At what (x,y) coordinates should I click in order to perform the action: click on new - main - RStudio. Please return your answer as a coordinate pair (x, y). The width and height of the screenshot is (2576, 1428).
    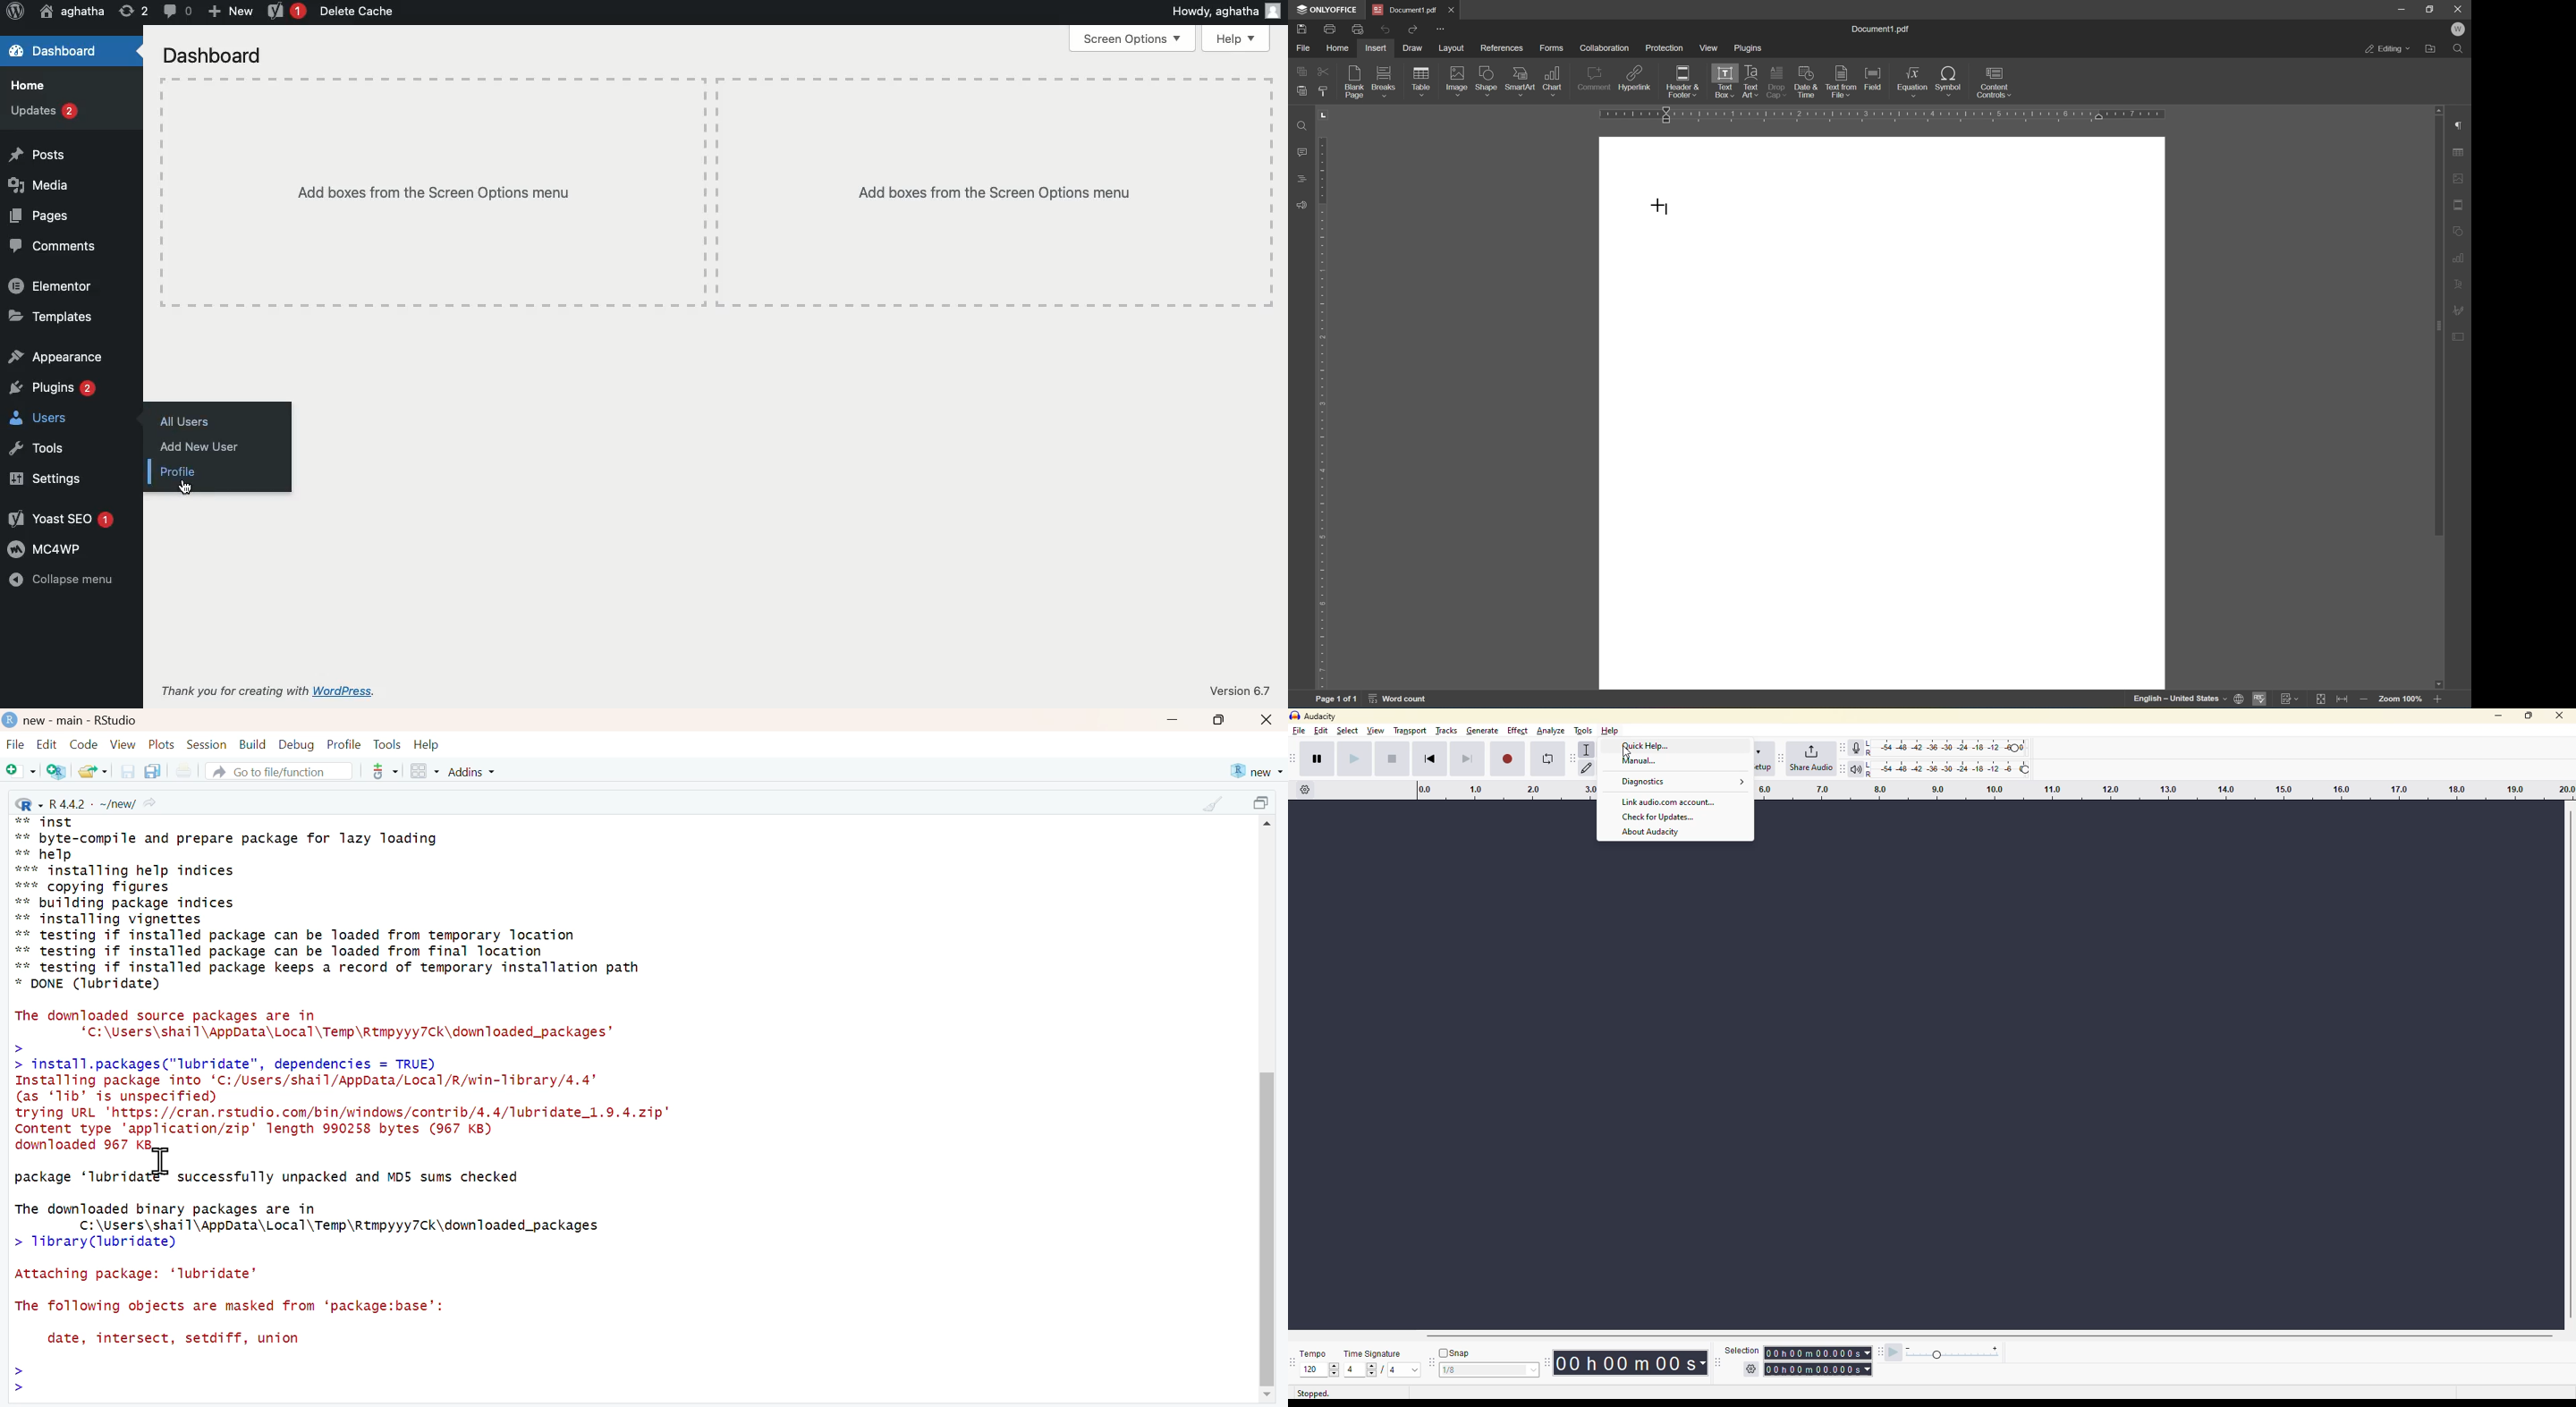
    Looking at the image, I should click on (82, 721).